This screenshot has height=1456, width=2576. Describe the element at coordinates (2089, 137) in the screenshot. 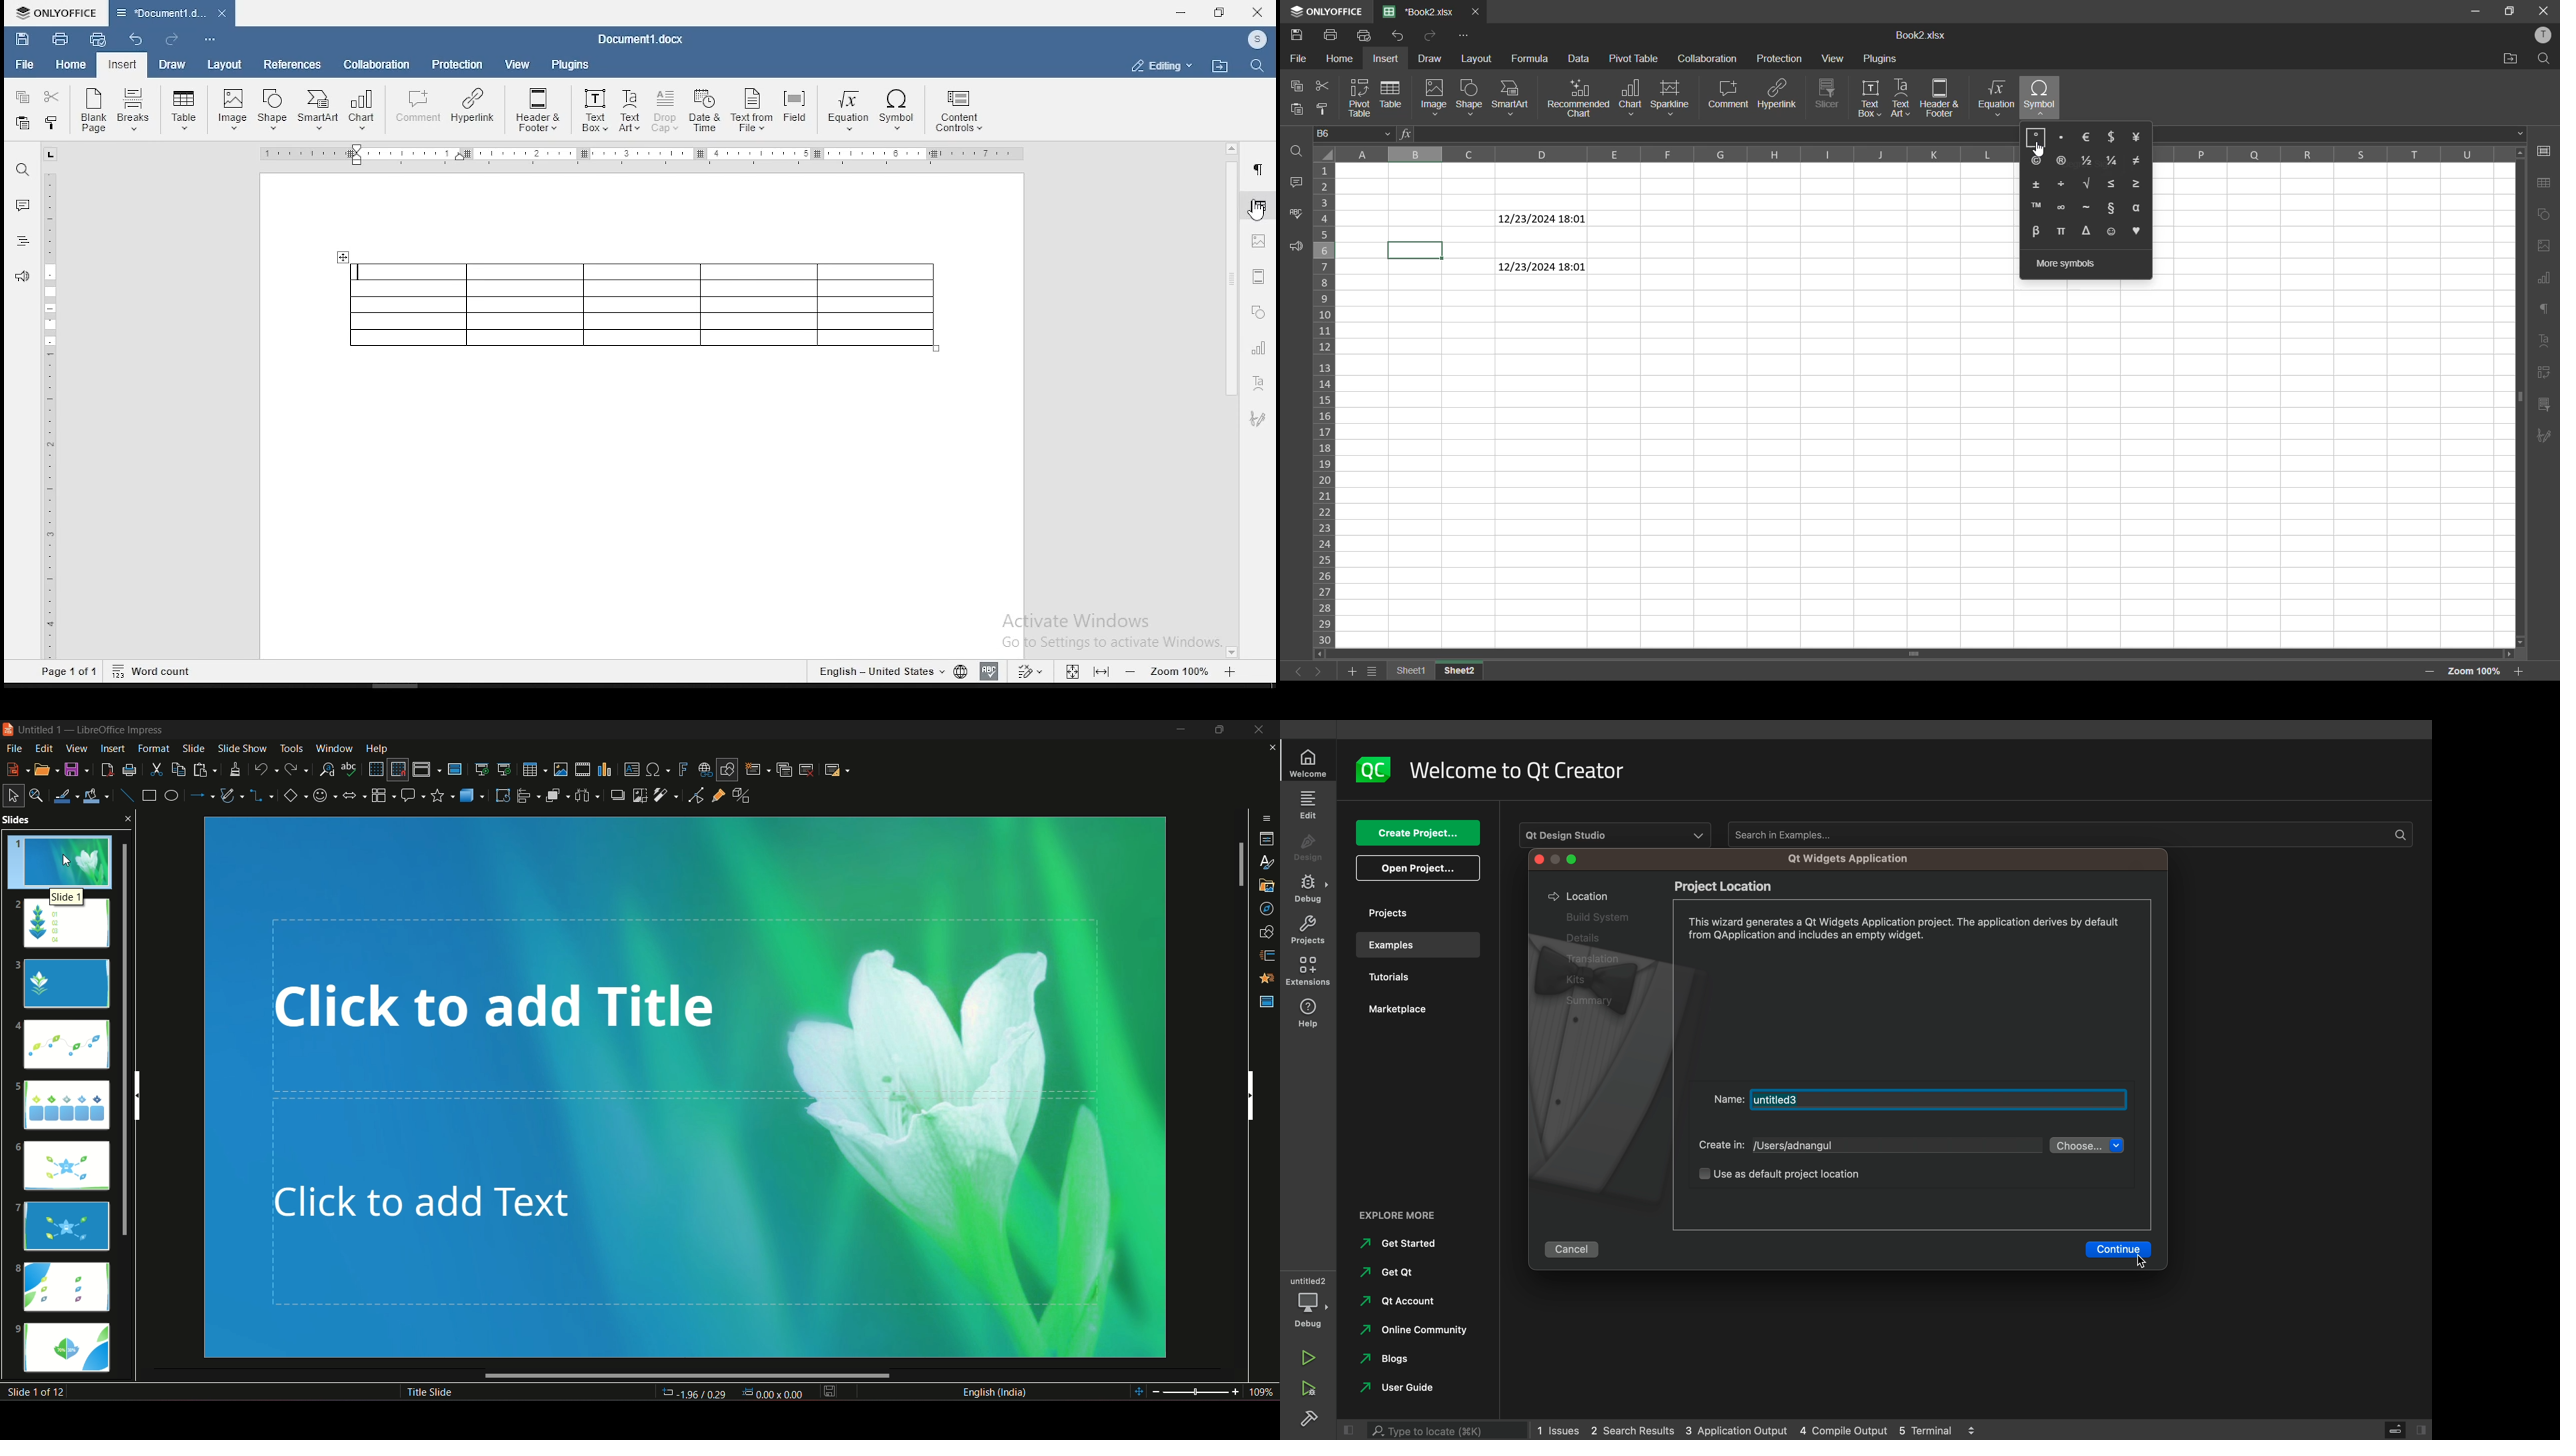

I see `euro sign` at that location.